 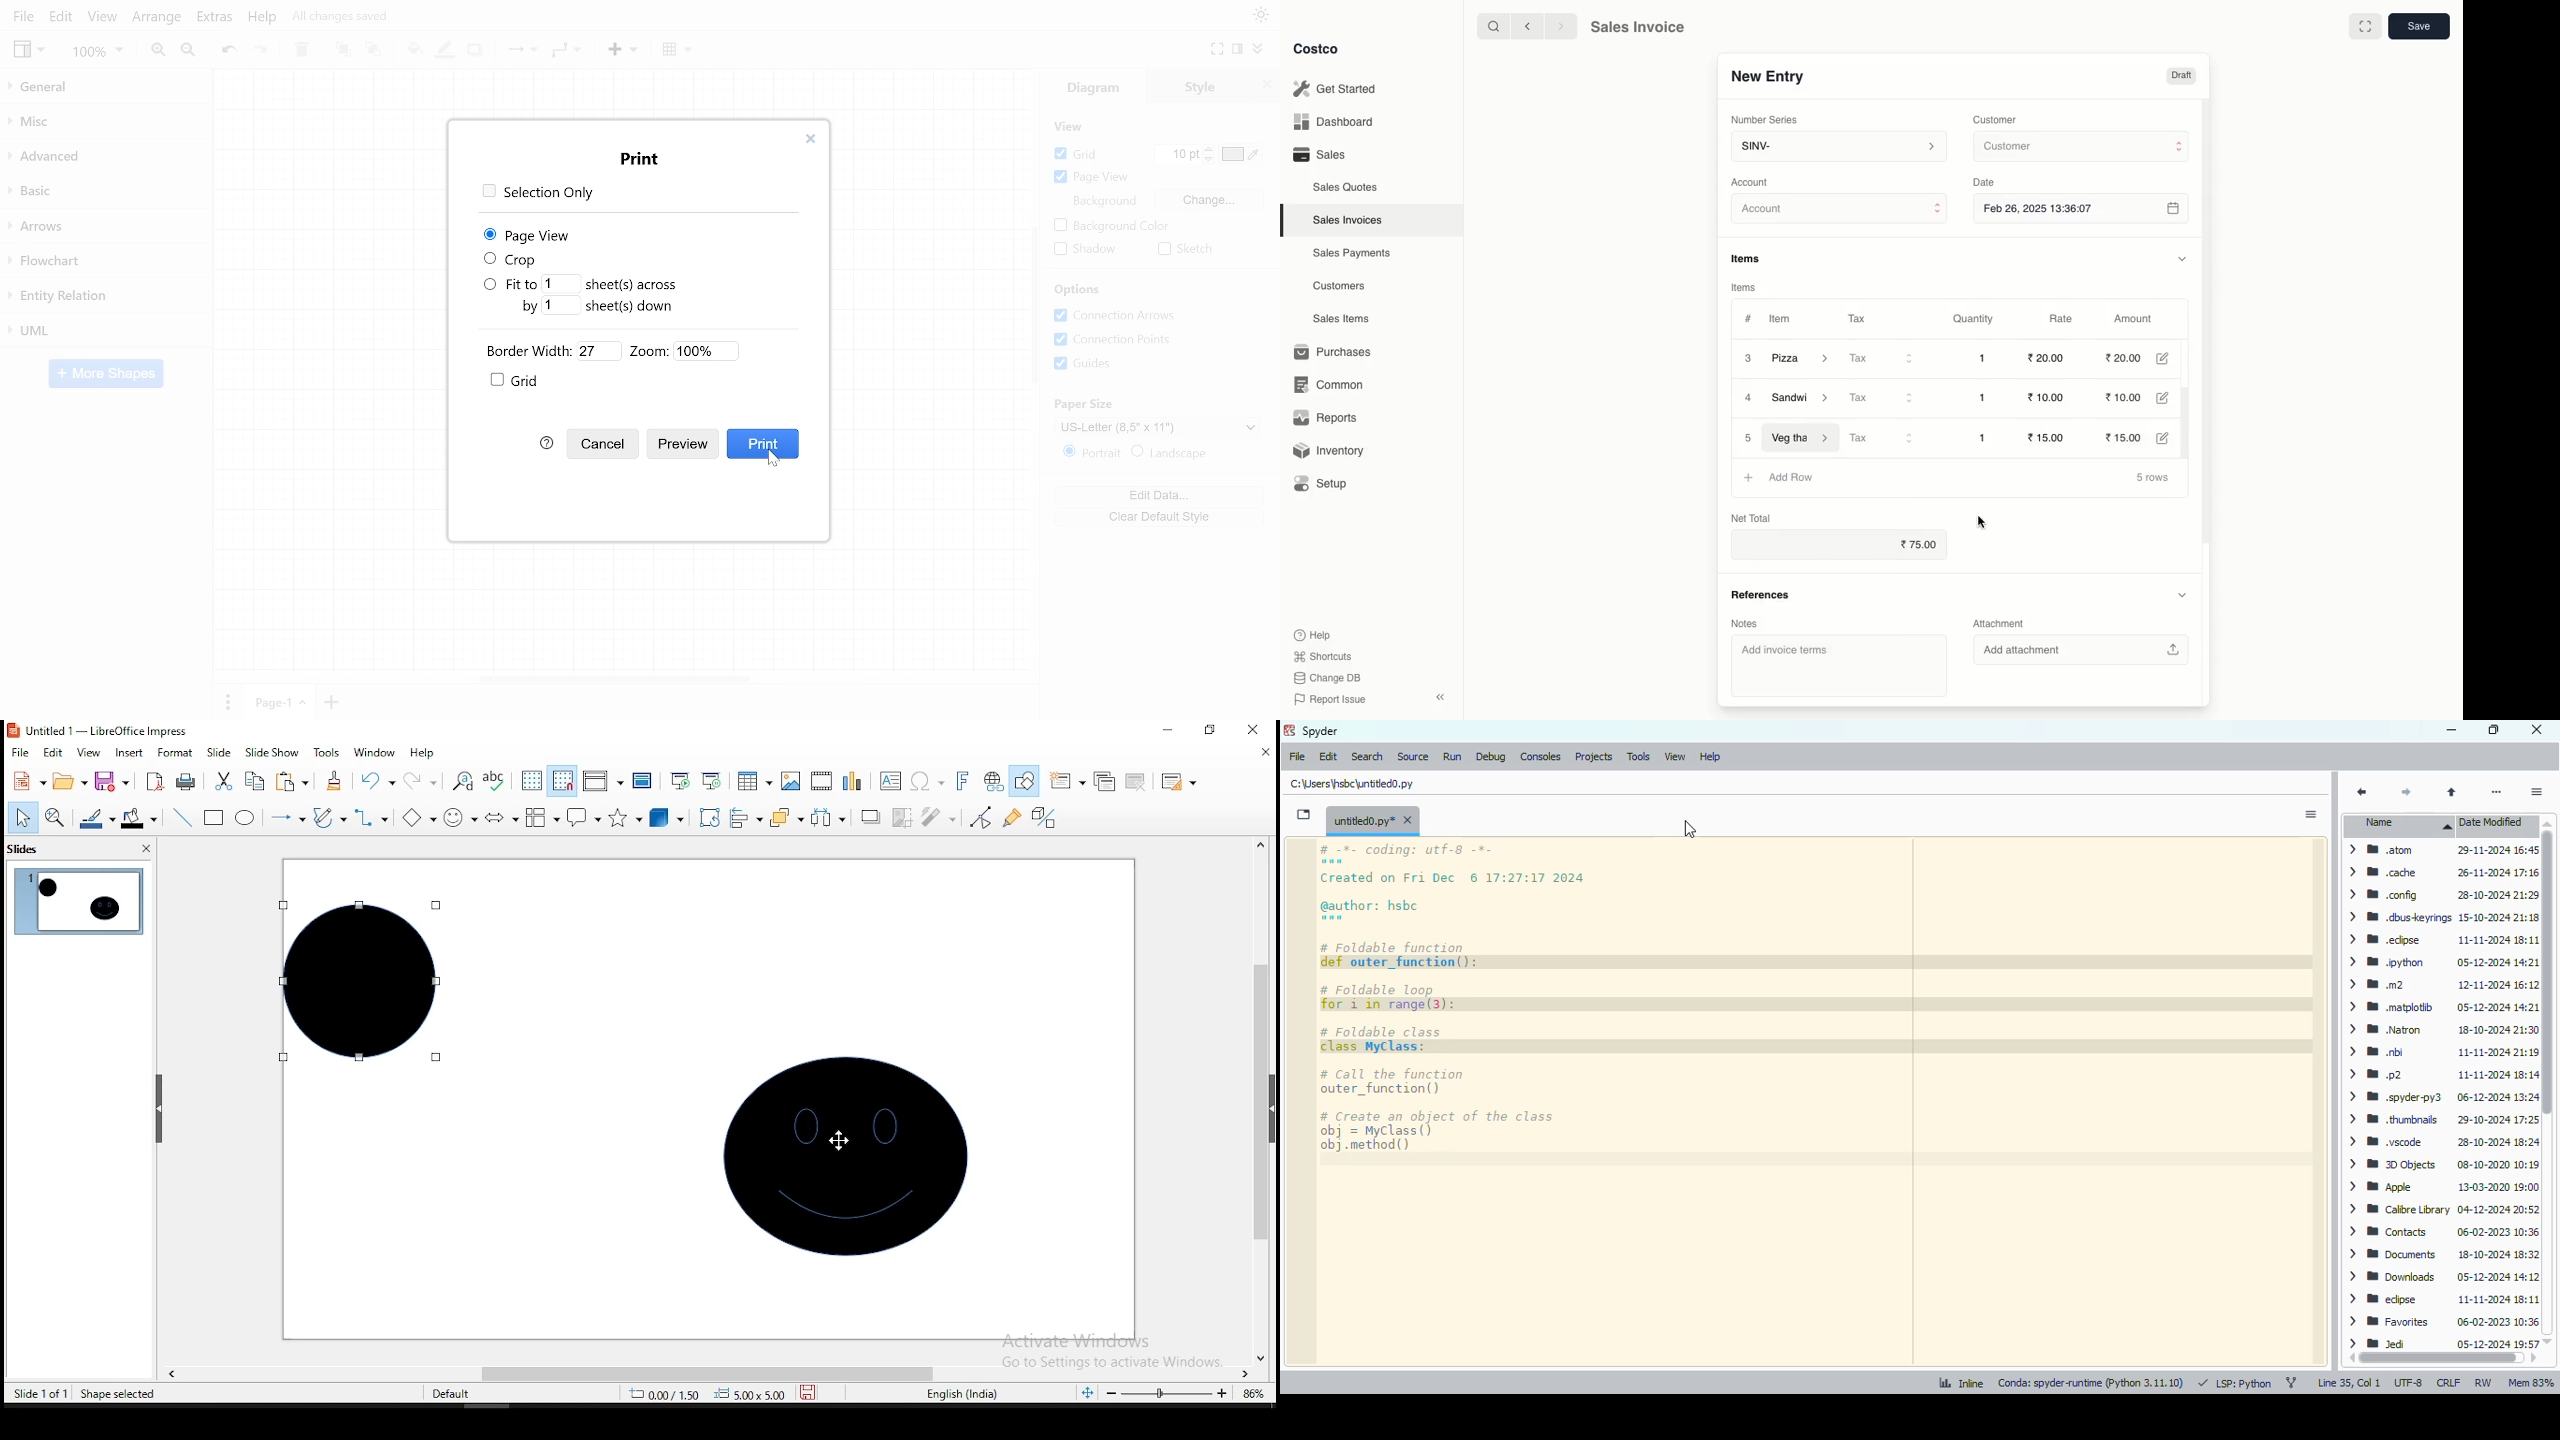 What do you see at coordinates (1985, 436) in the screenshot?
I see `1` at bounding box center [1985, 436].